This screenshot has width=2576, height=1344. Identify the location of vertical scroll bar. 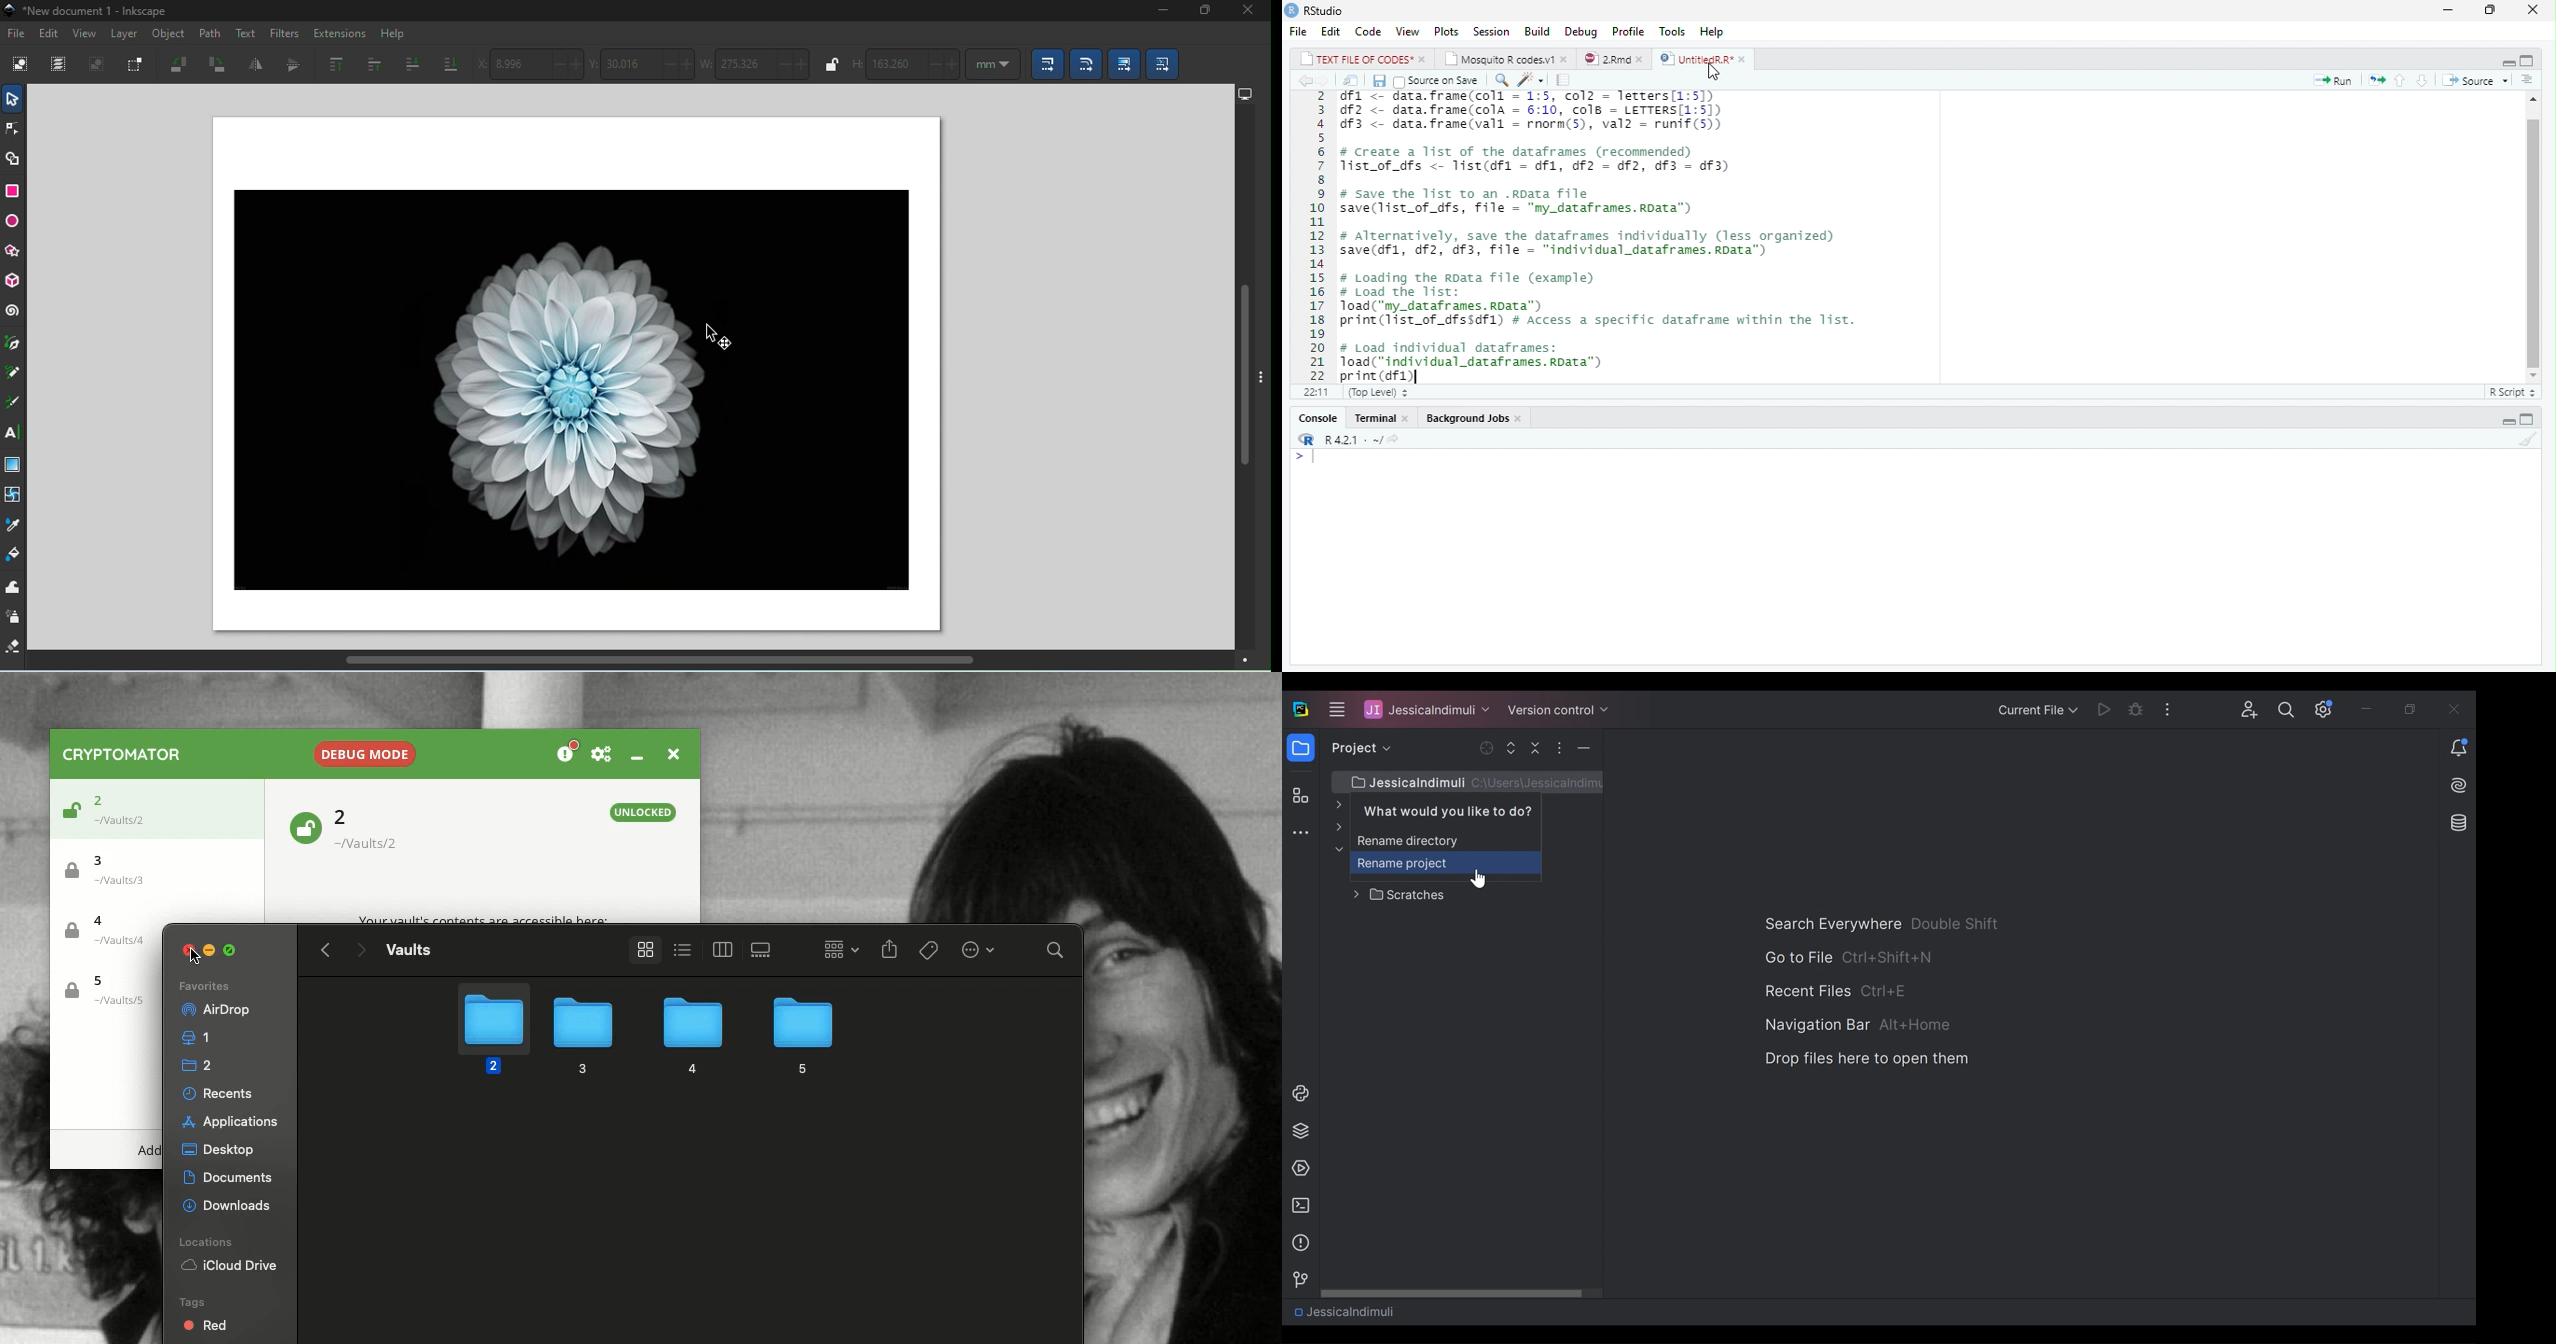
(2529, 239).